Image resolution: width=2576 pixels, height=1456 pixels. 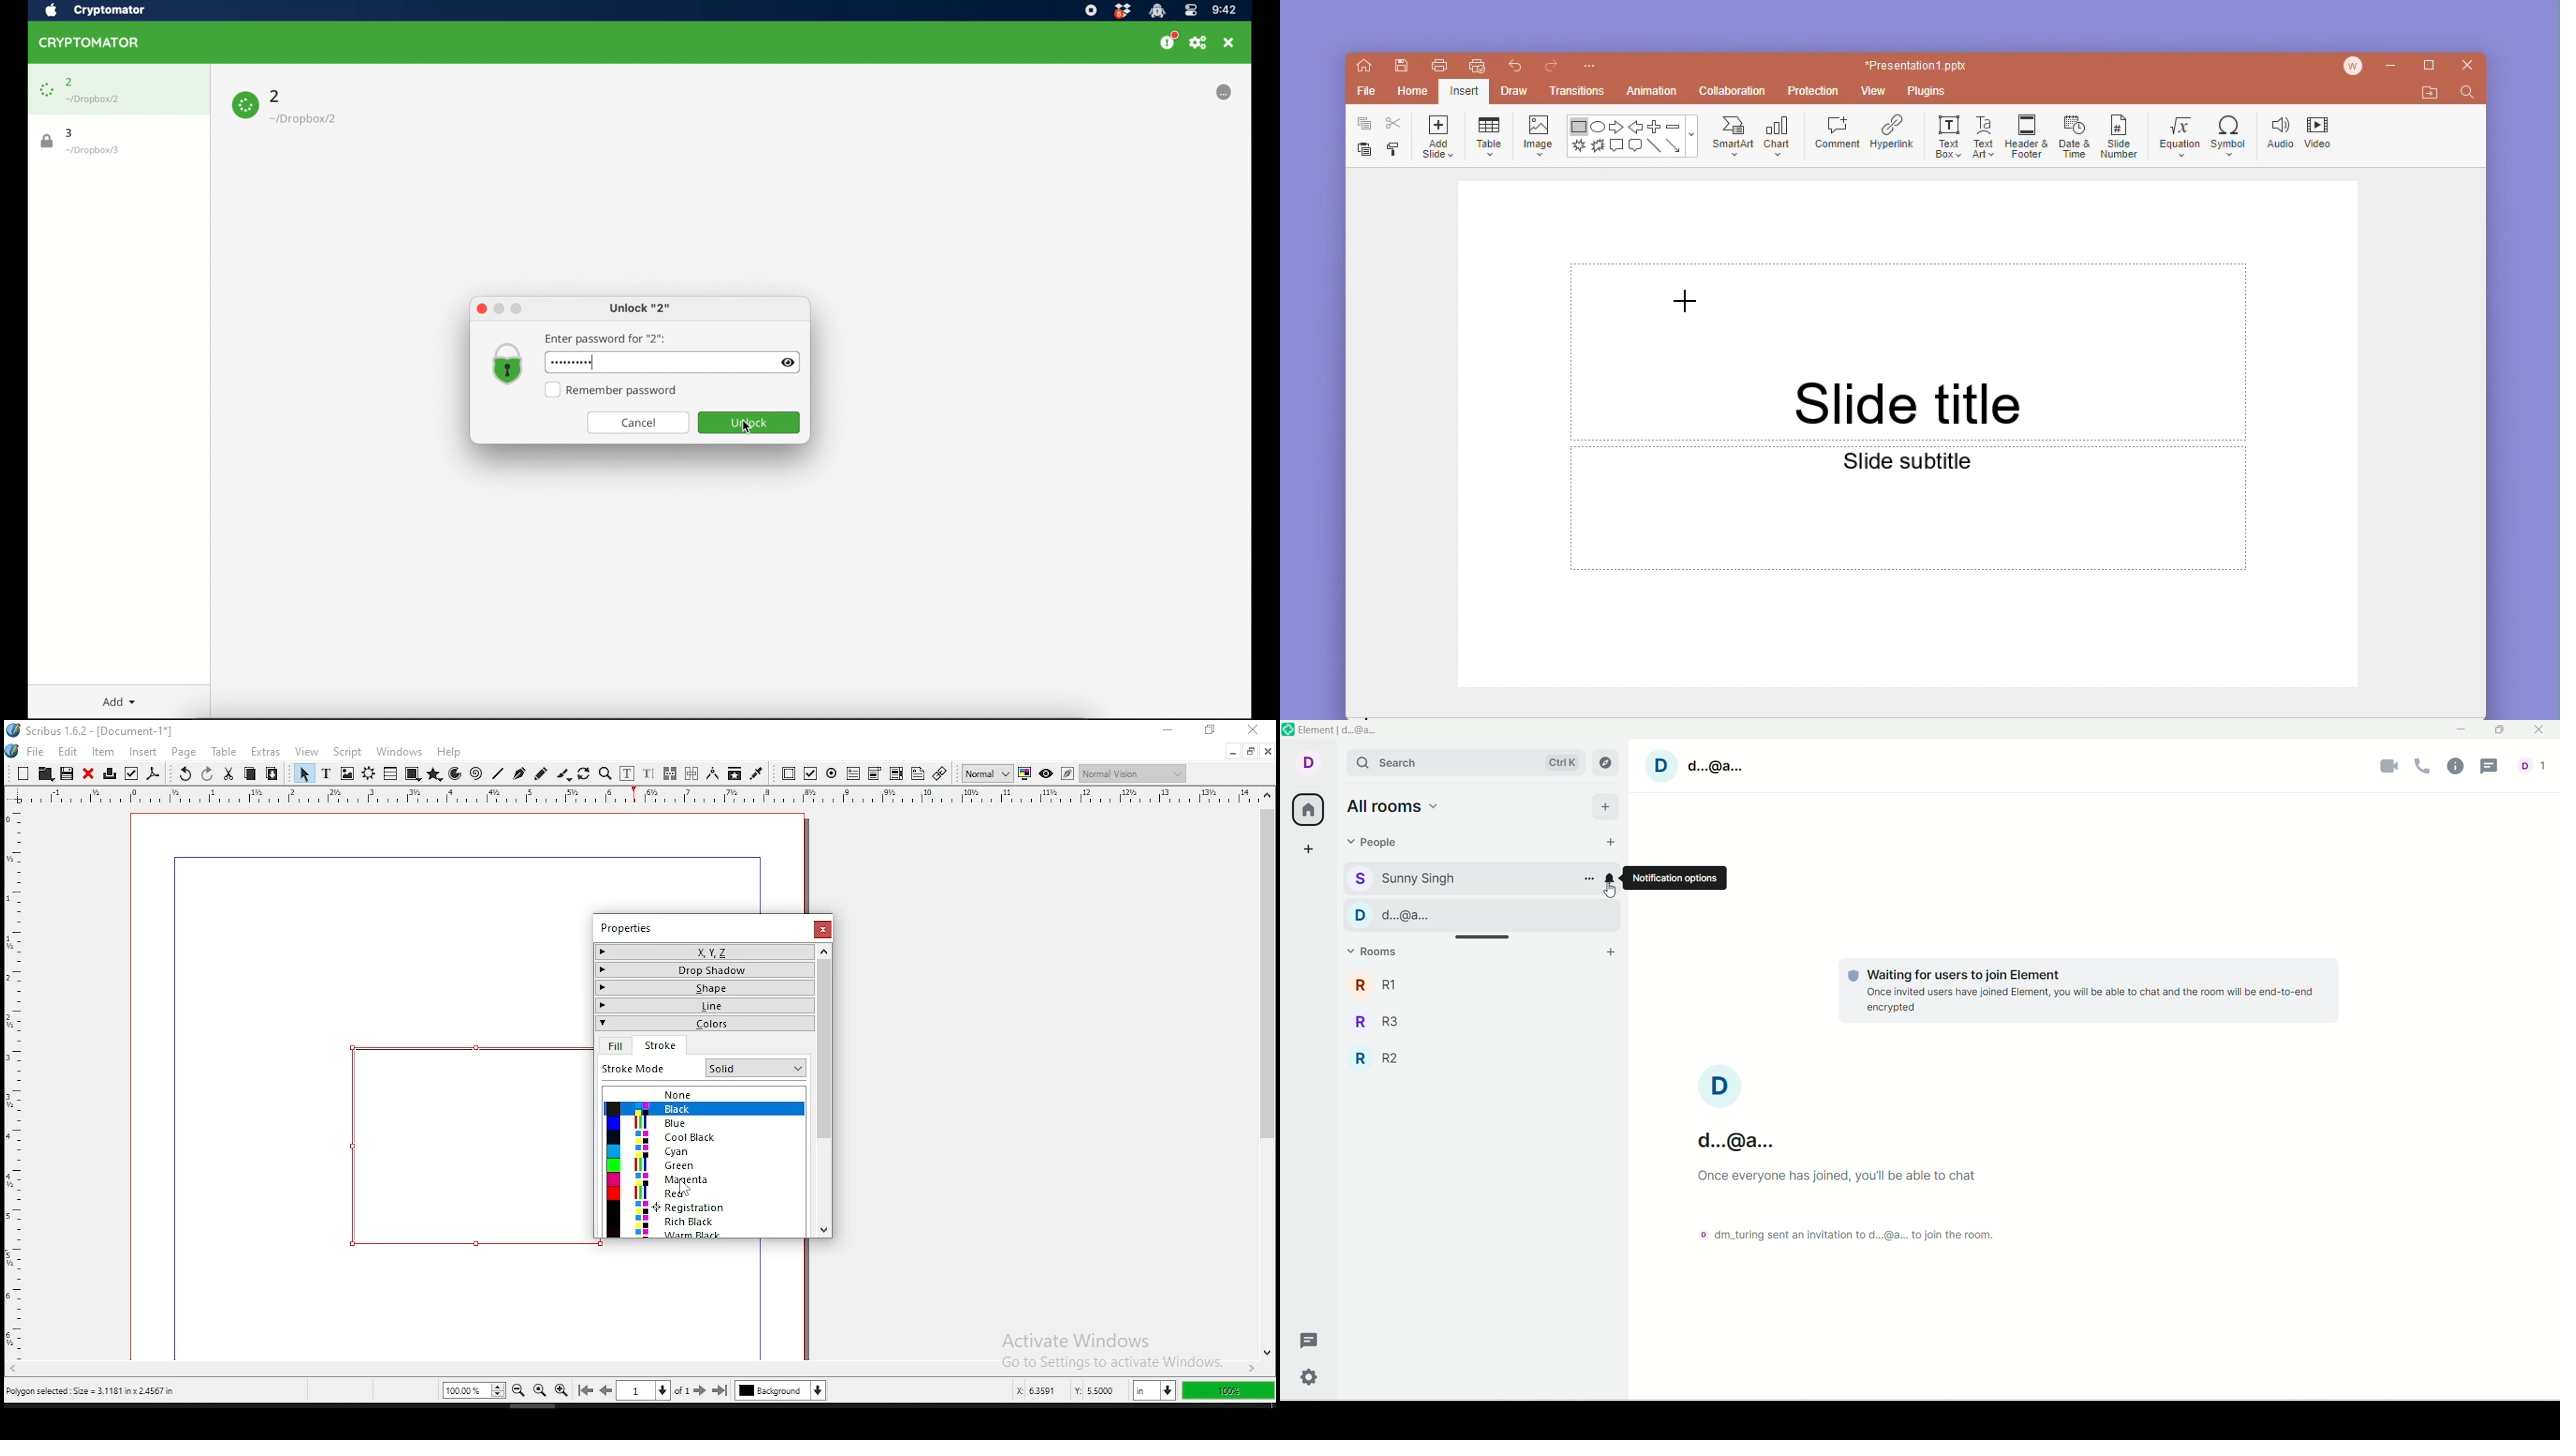 I want to click on windows, so click(x=399, y=752).